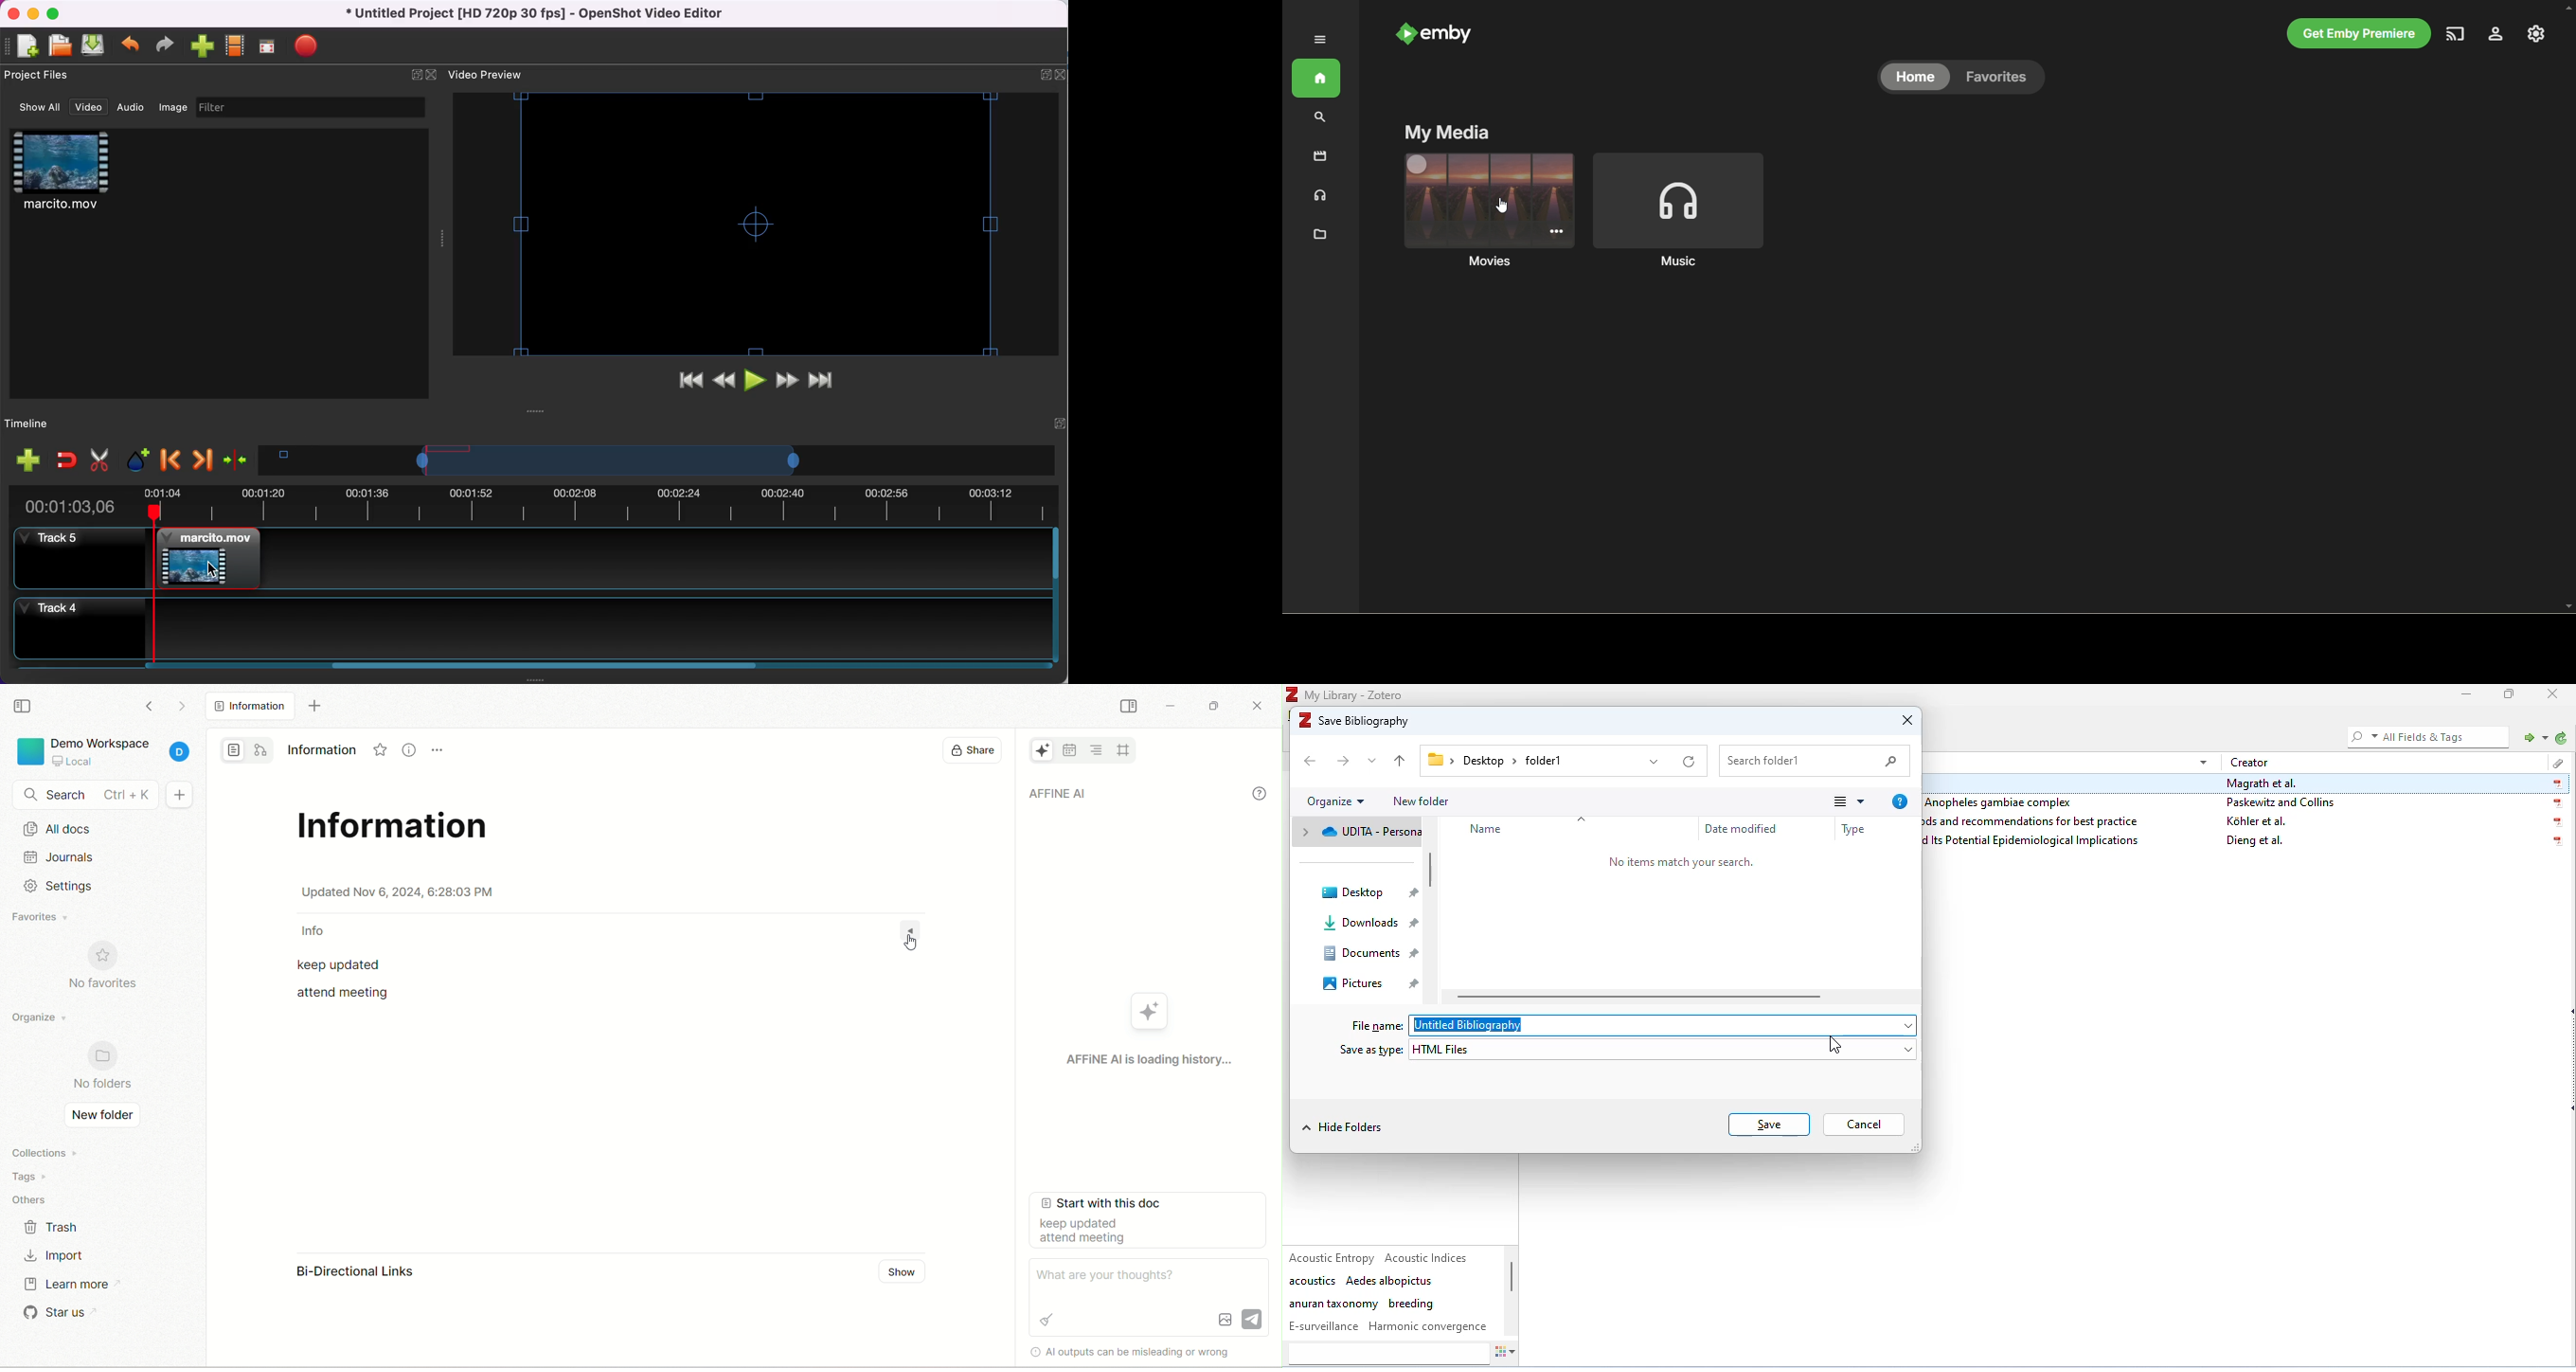 This screenshot has width=2576, height=1372. What do you see at coordinates (1358, 719) in the screenshot?
I see `save bibliography` at bounding box center [1358, 719].